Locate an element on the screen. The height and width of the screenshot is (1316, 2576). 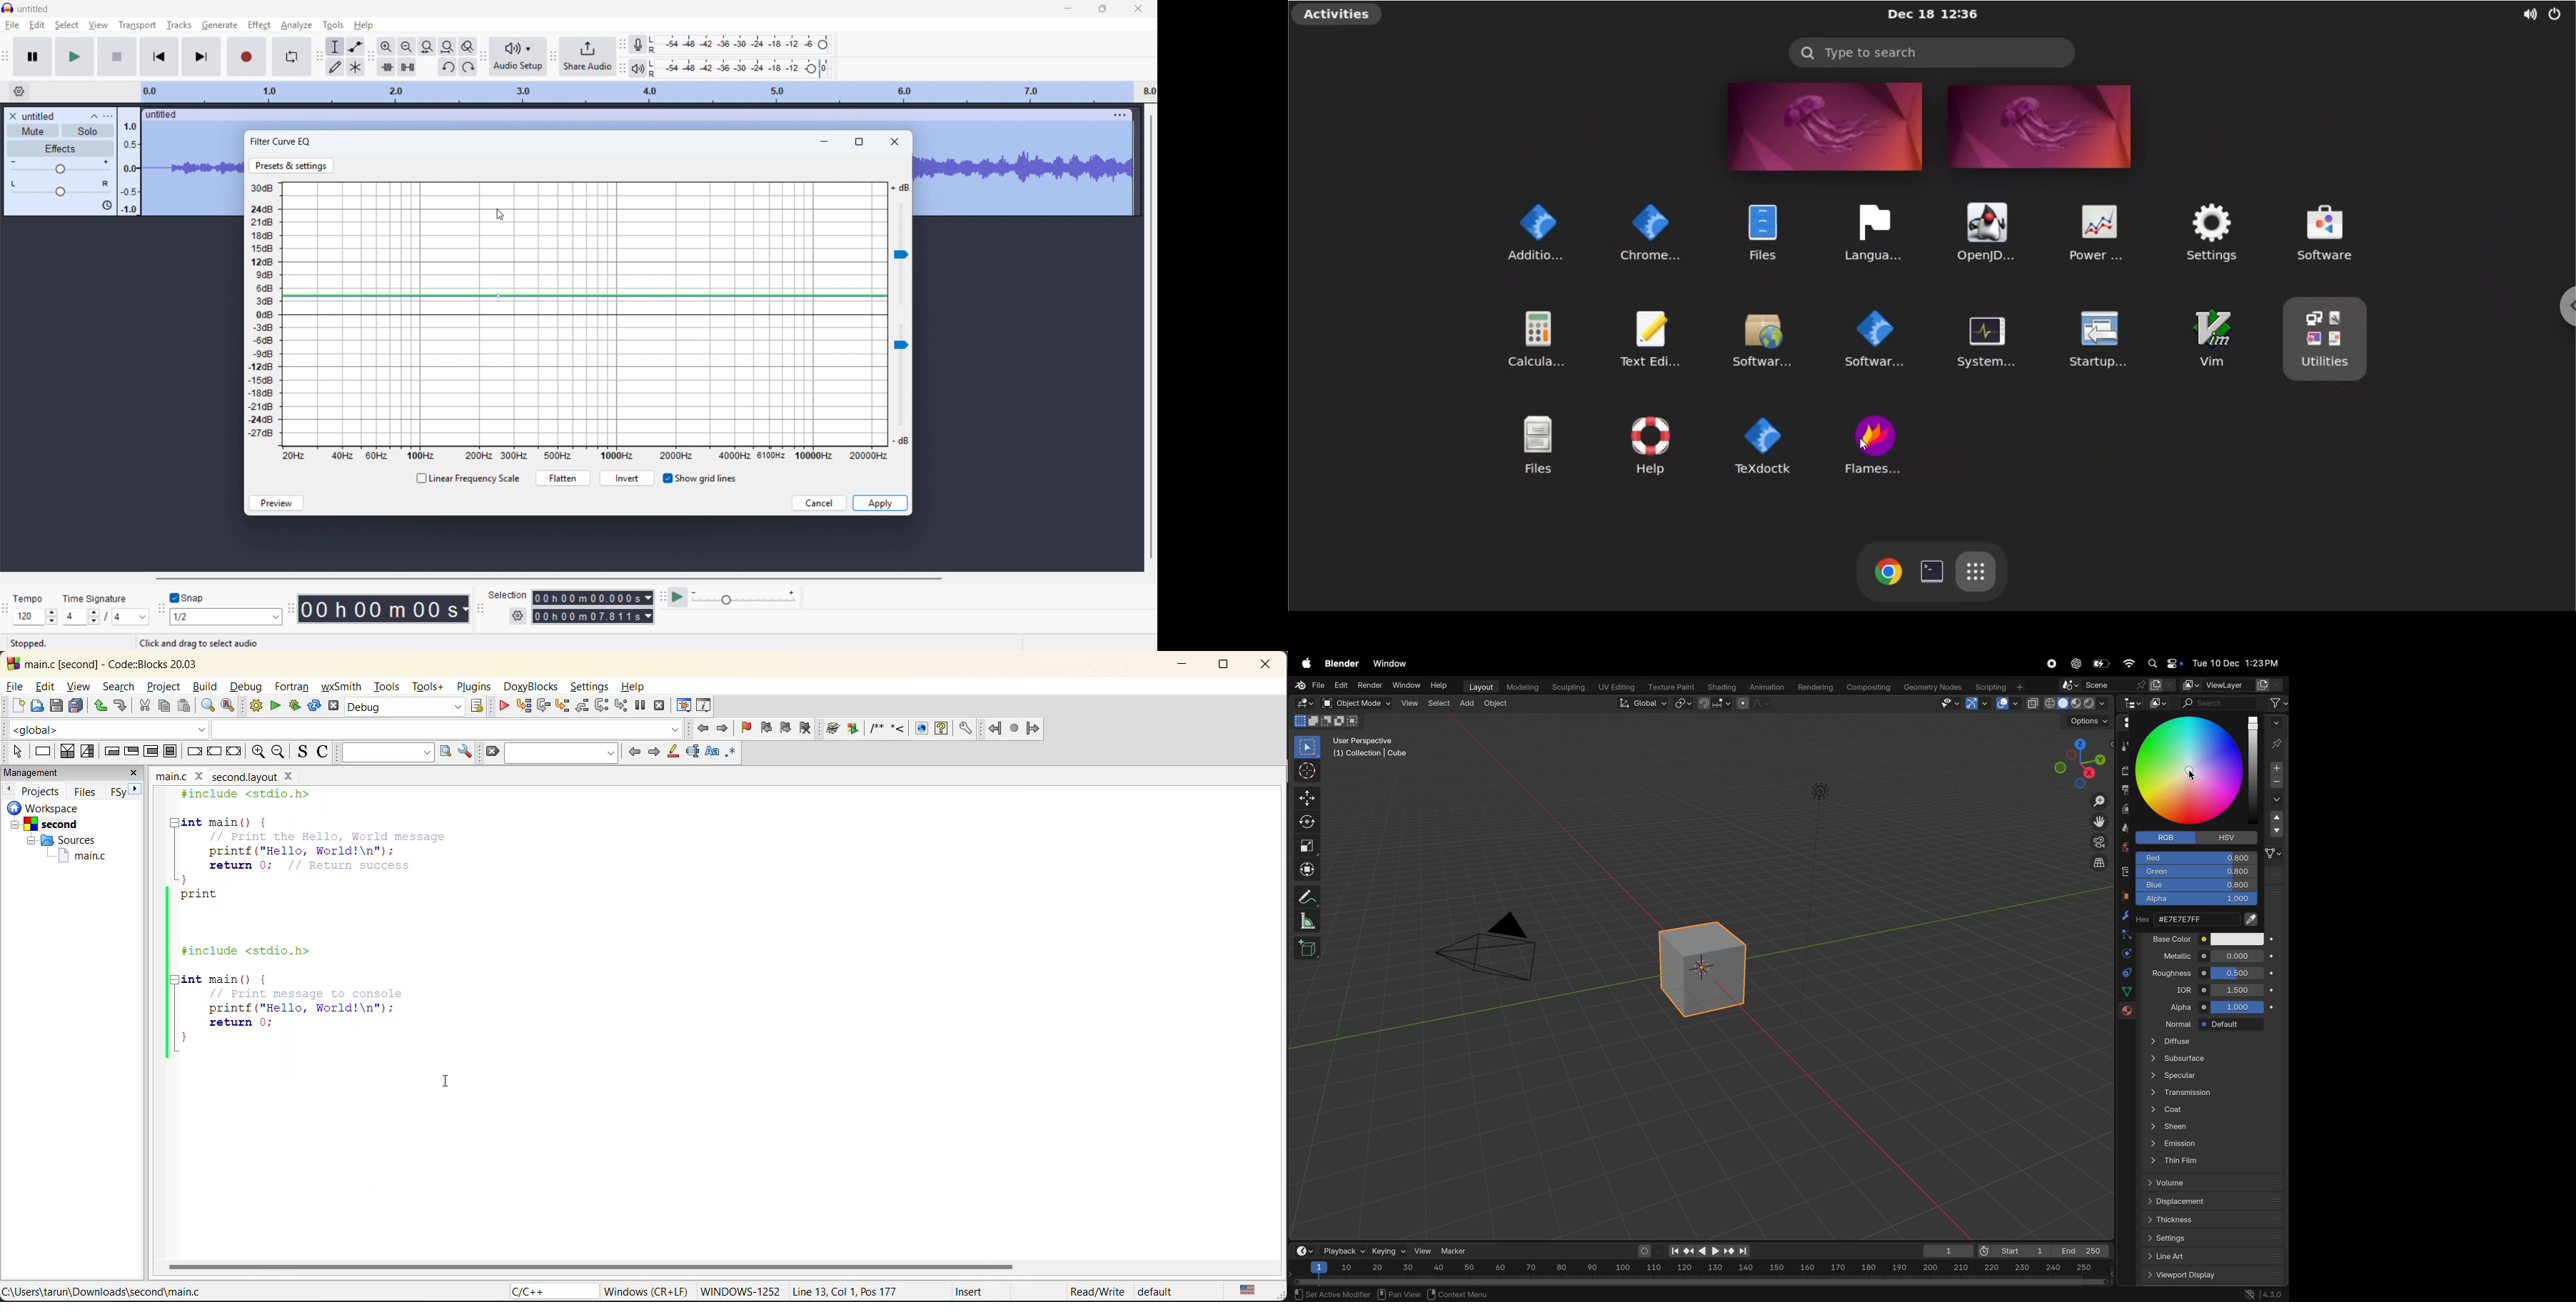
playback is located at coordinates (1342, 1250).